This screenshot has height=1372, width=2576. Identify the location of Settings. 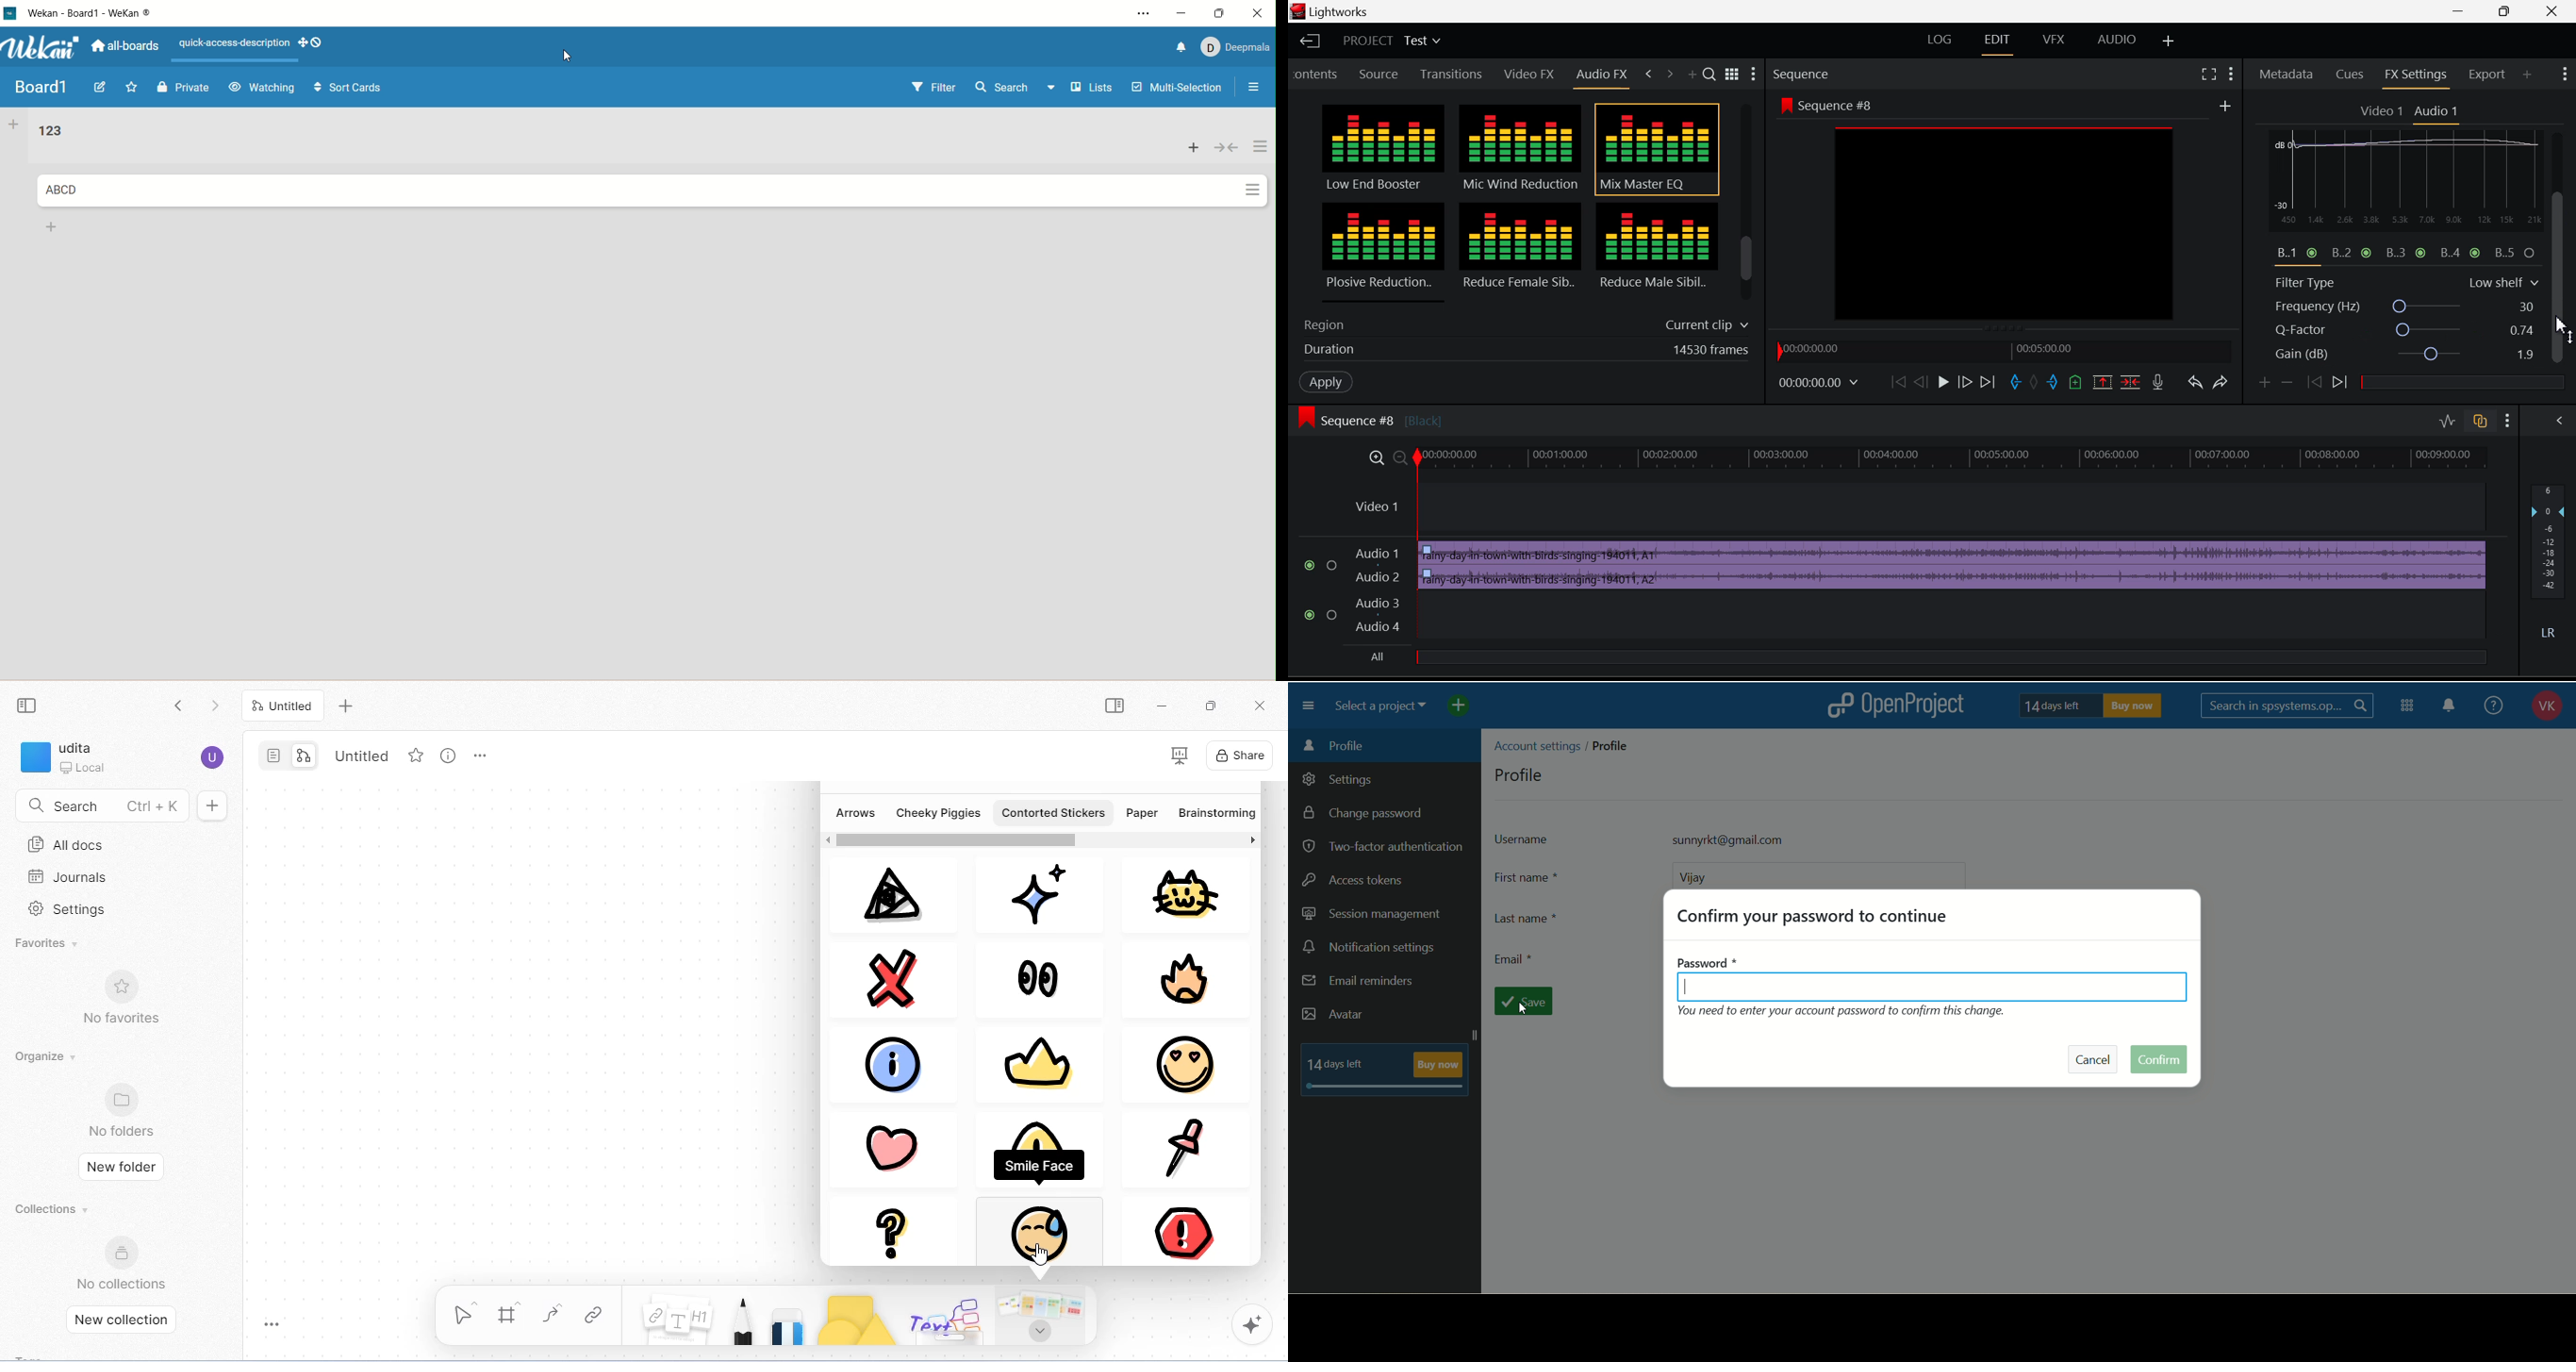
(1754, 76).